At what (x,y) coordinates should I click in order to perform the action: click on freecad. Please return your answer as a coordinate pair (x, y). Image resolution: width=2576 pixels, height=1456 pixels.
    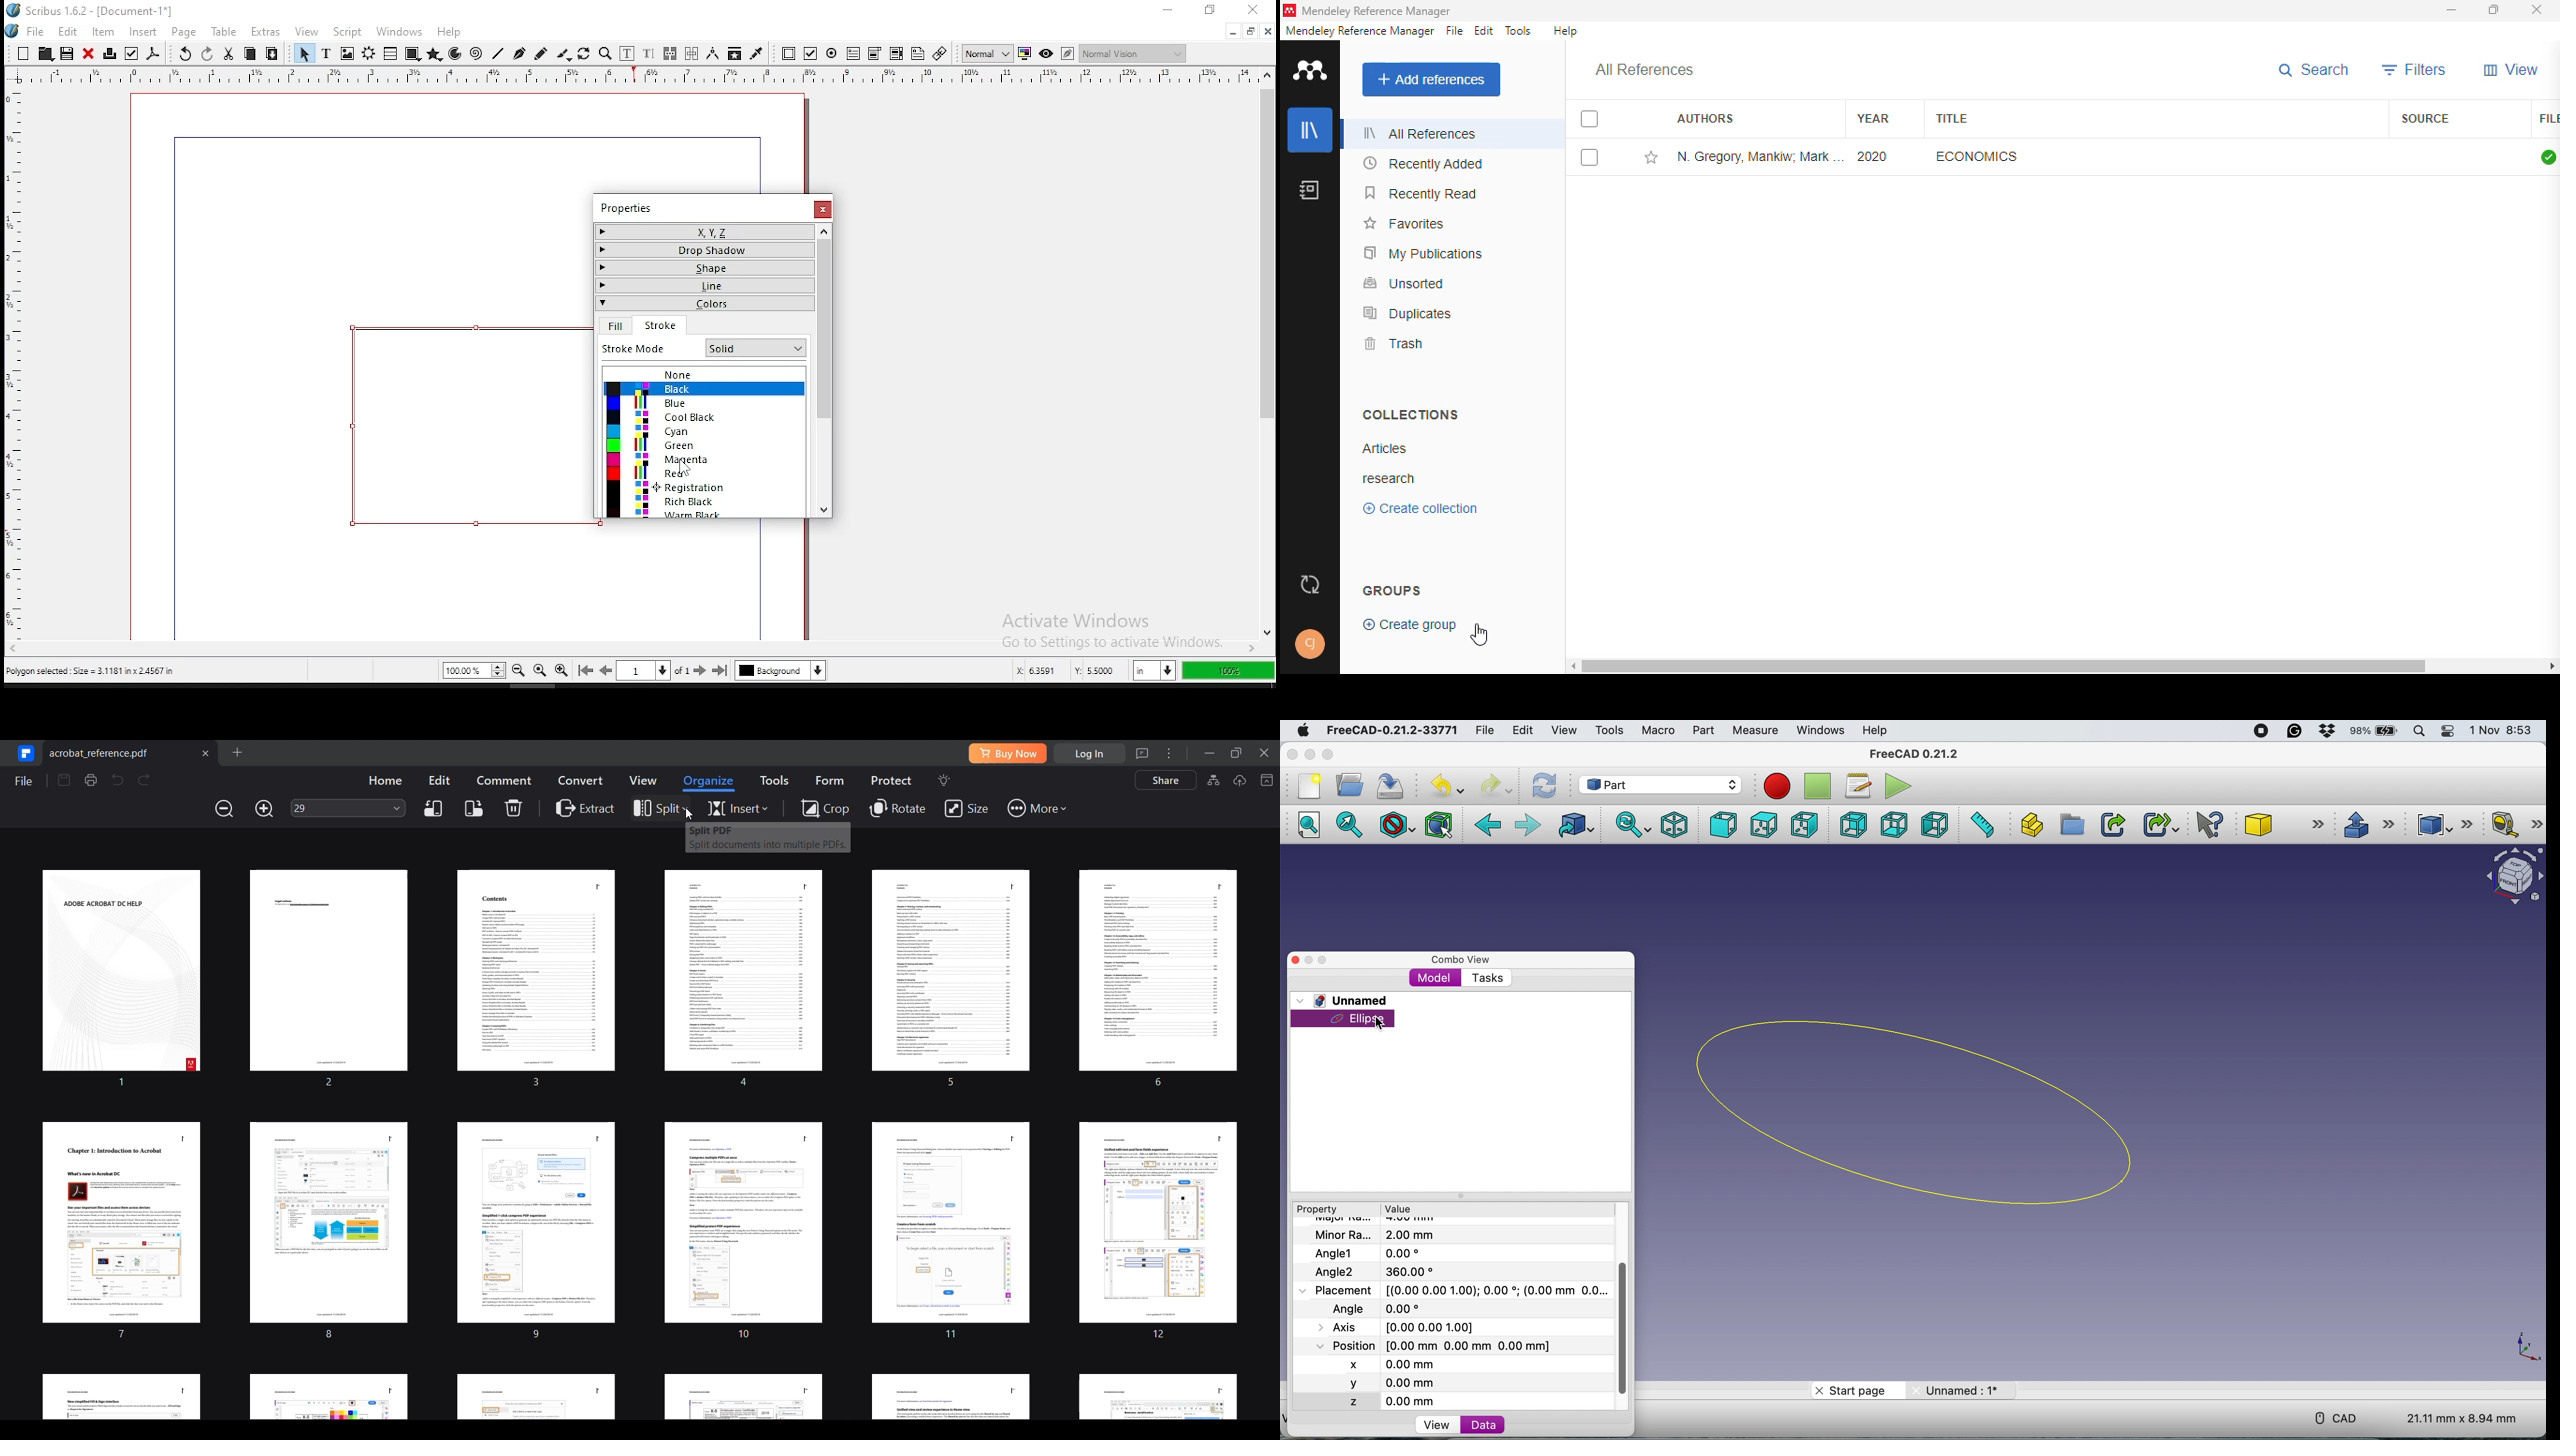
    Looking at the image, I should click on (1390, 731).